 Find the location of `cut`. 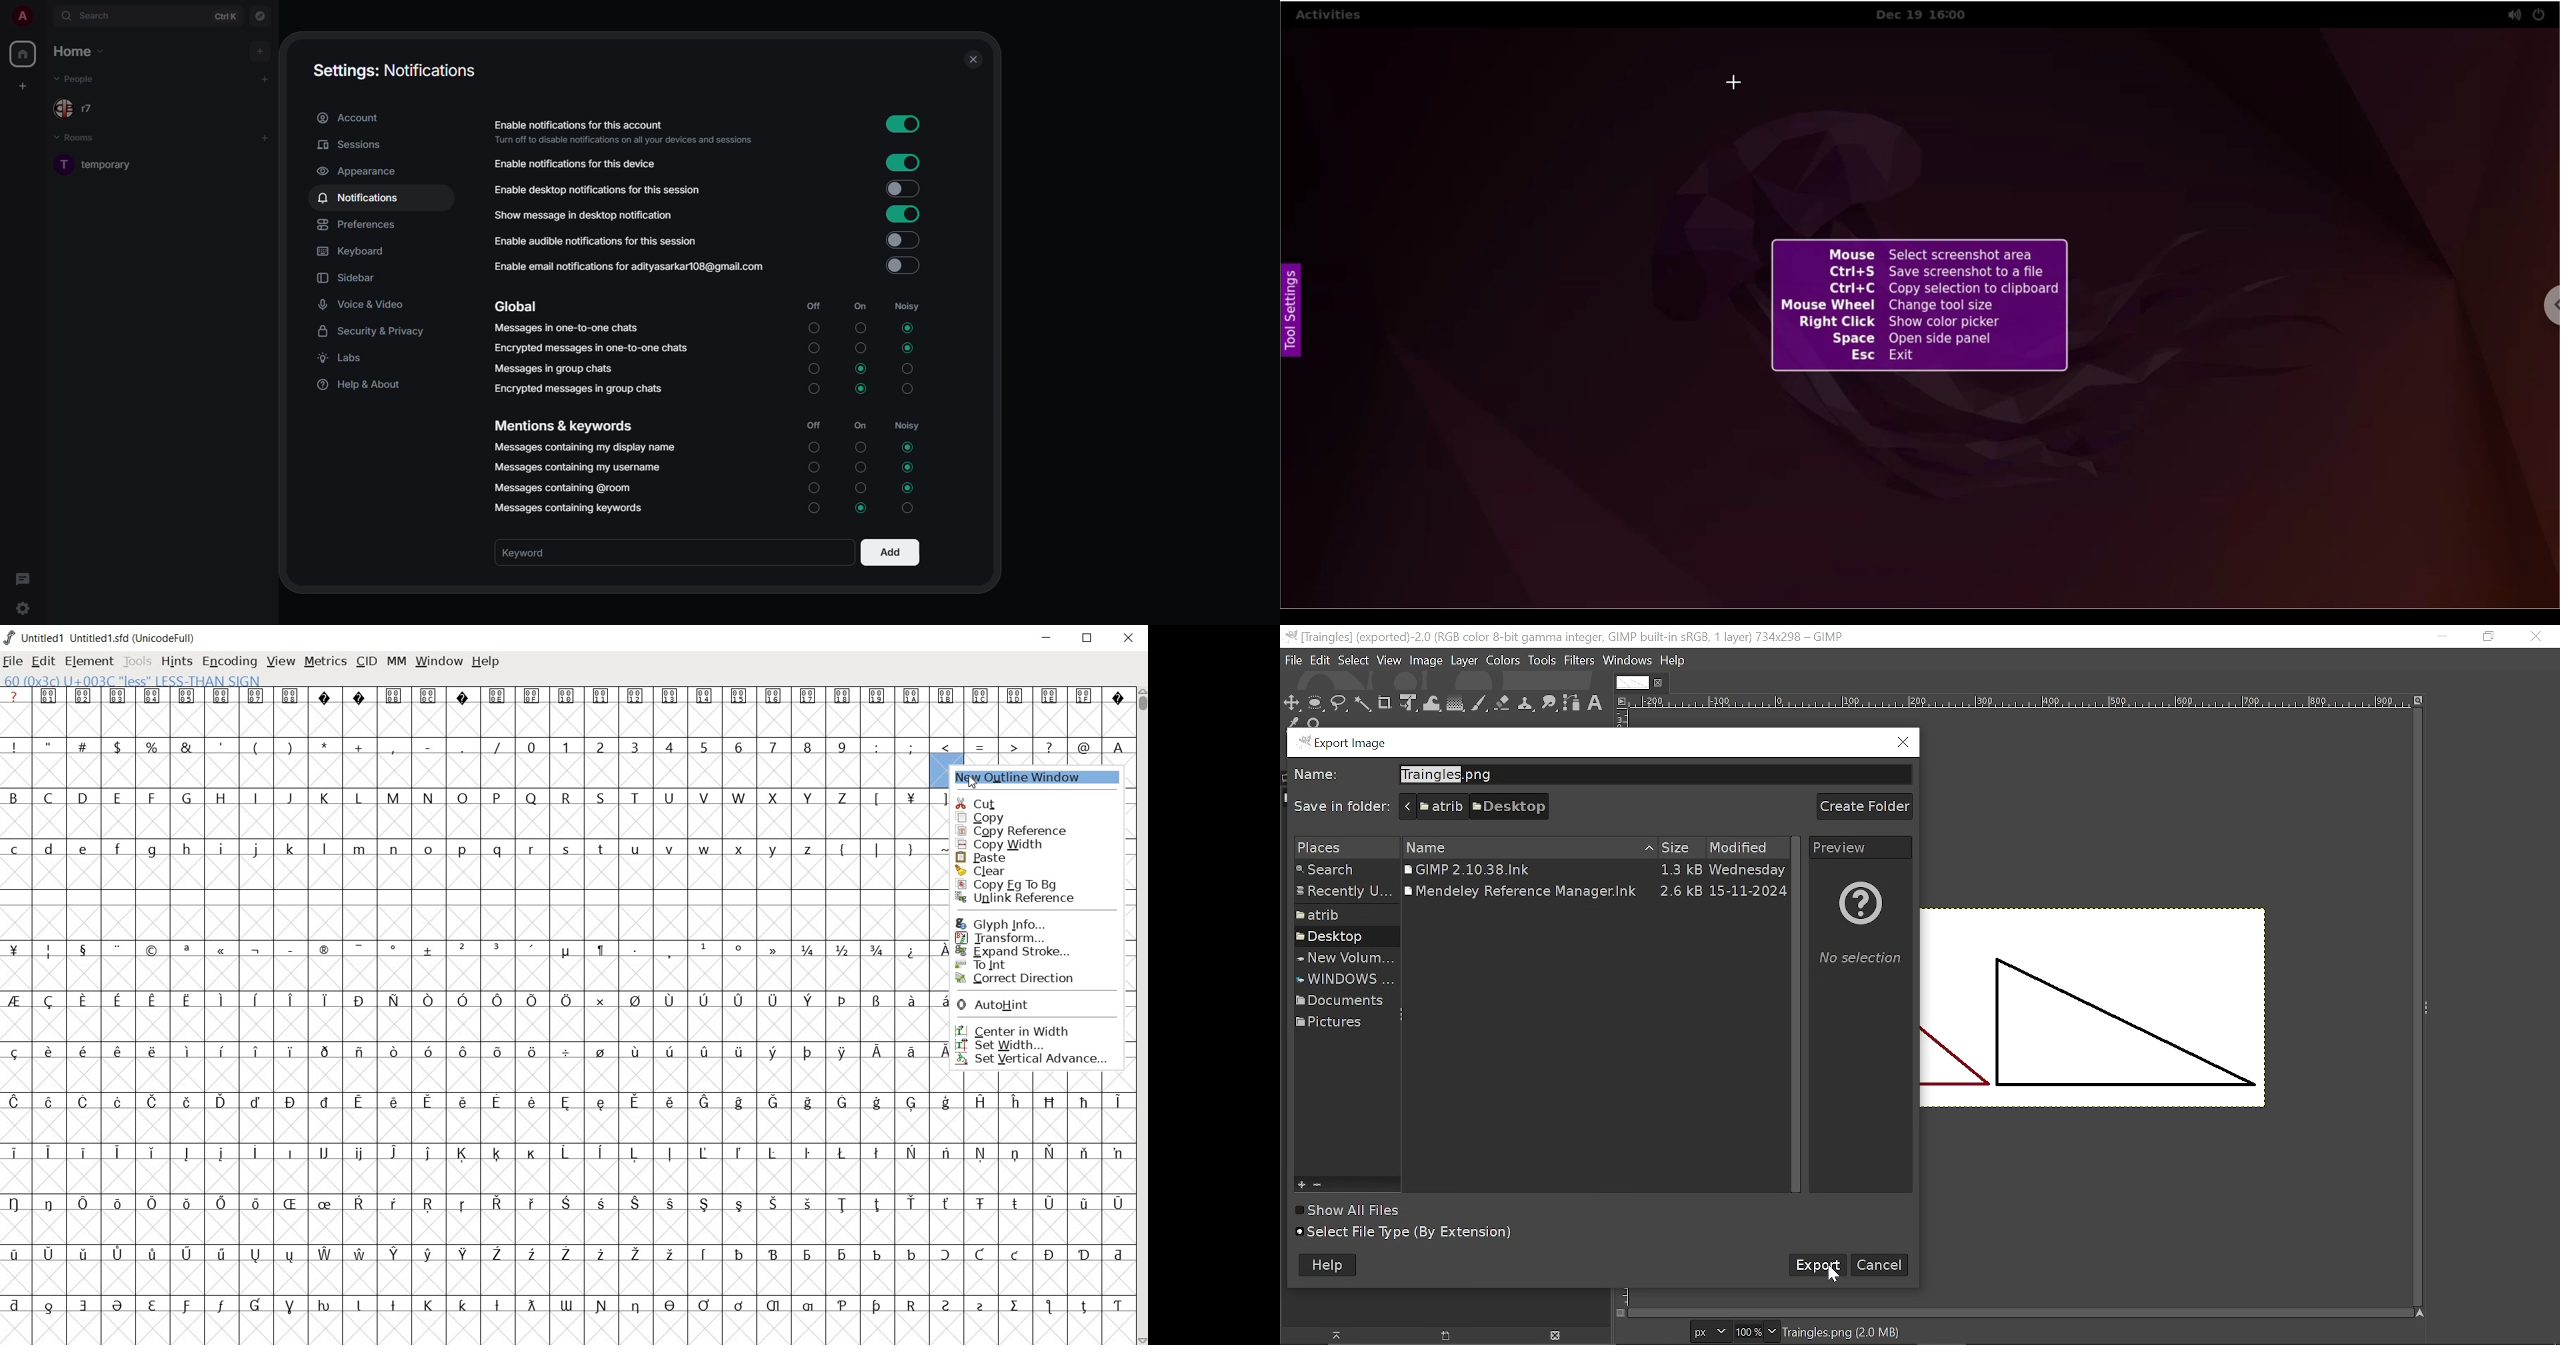

cut is located at coordinates (1039, 799).